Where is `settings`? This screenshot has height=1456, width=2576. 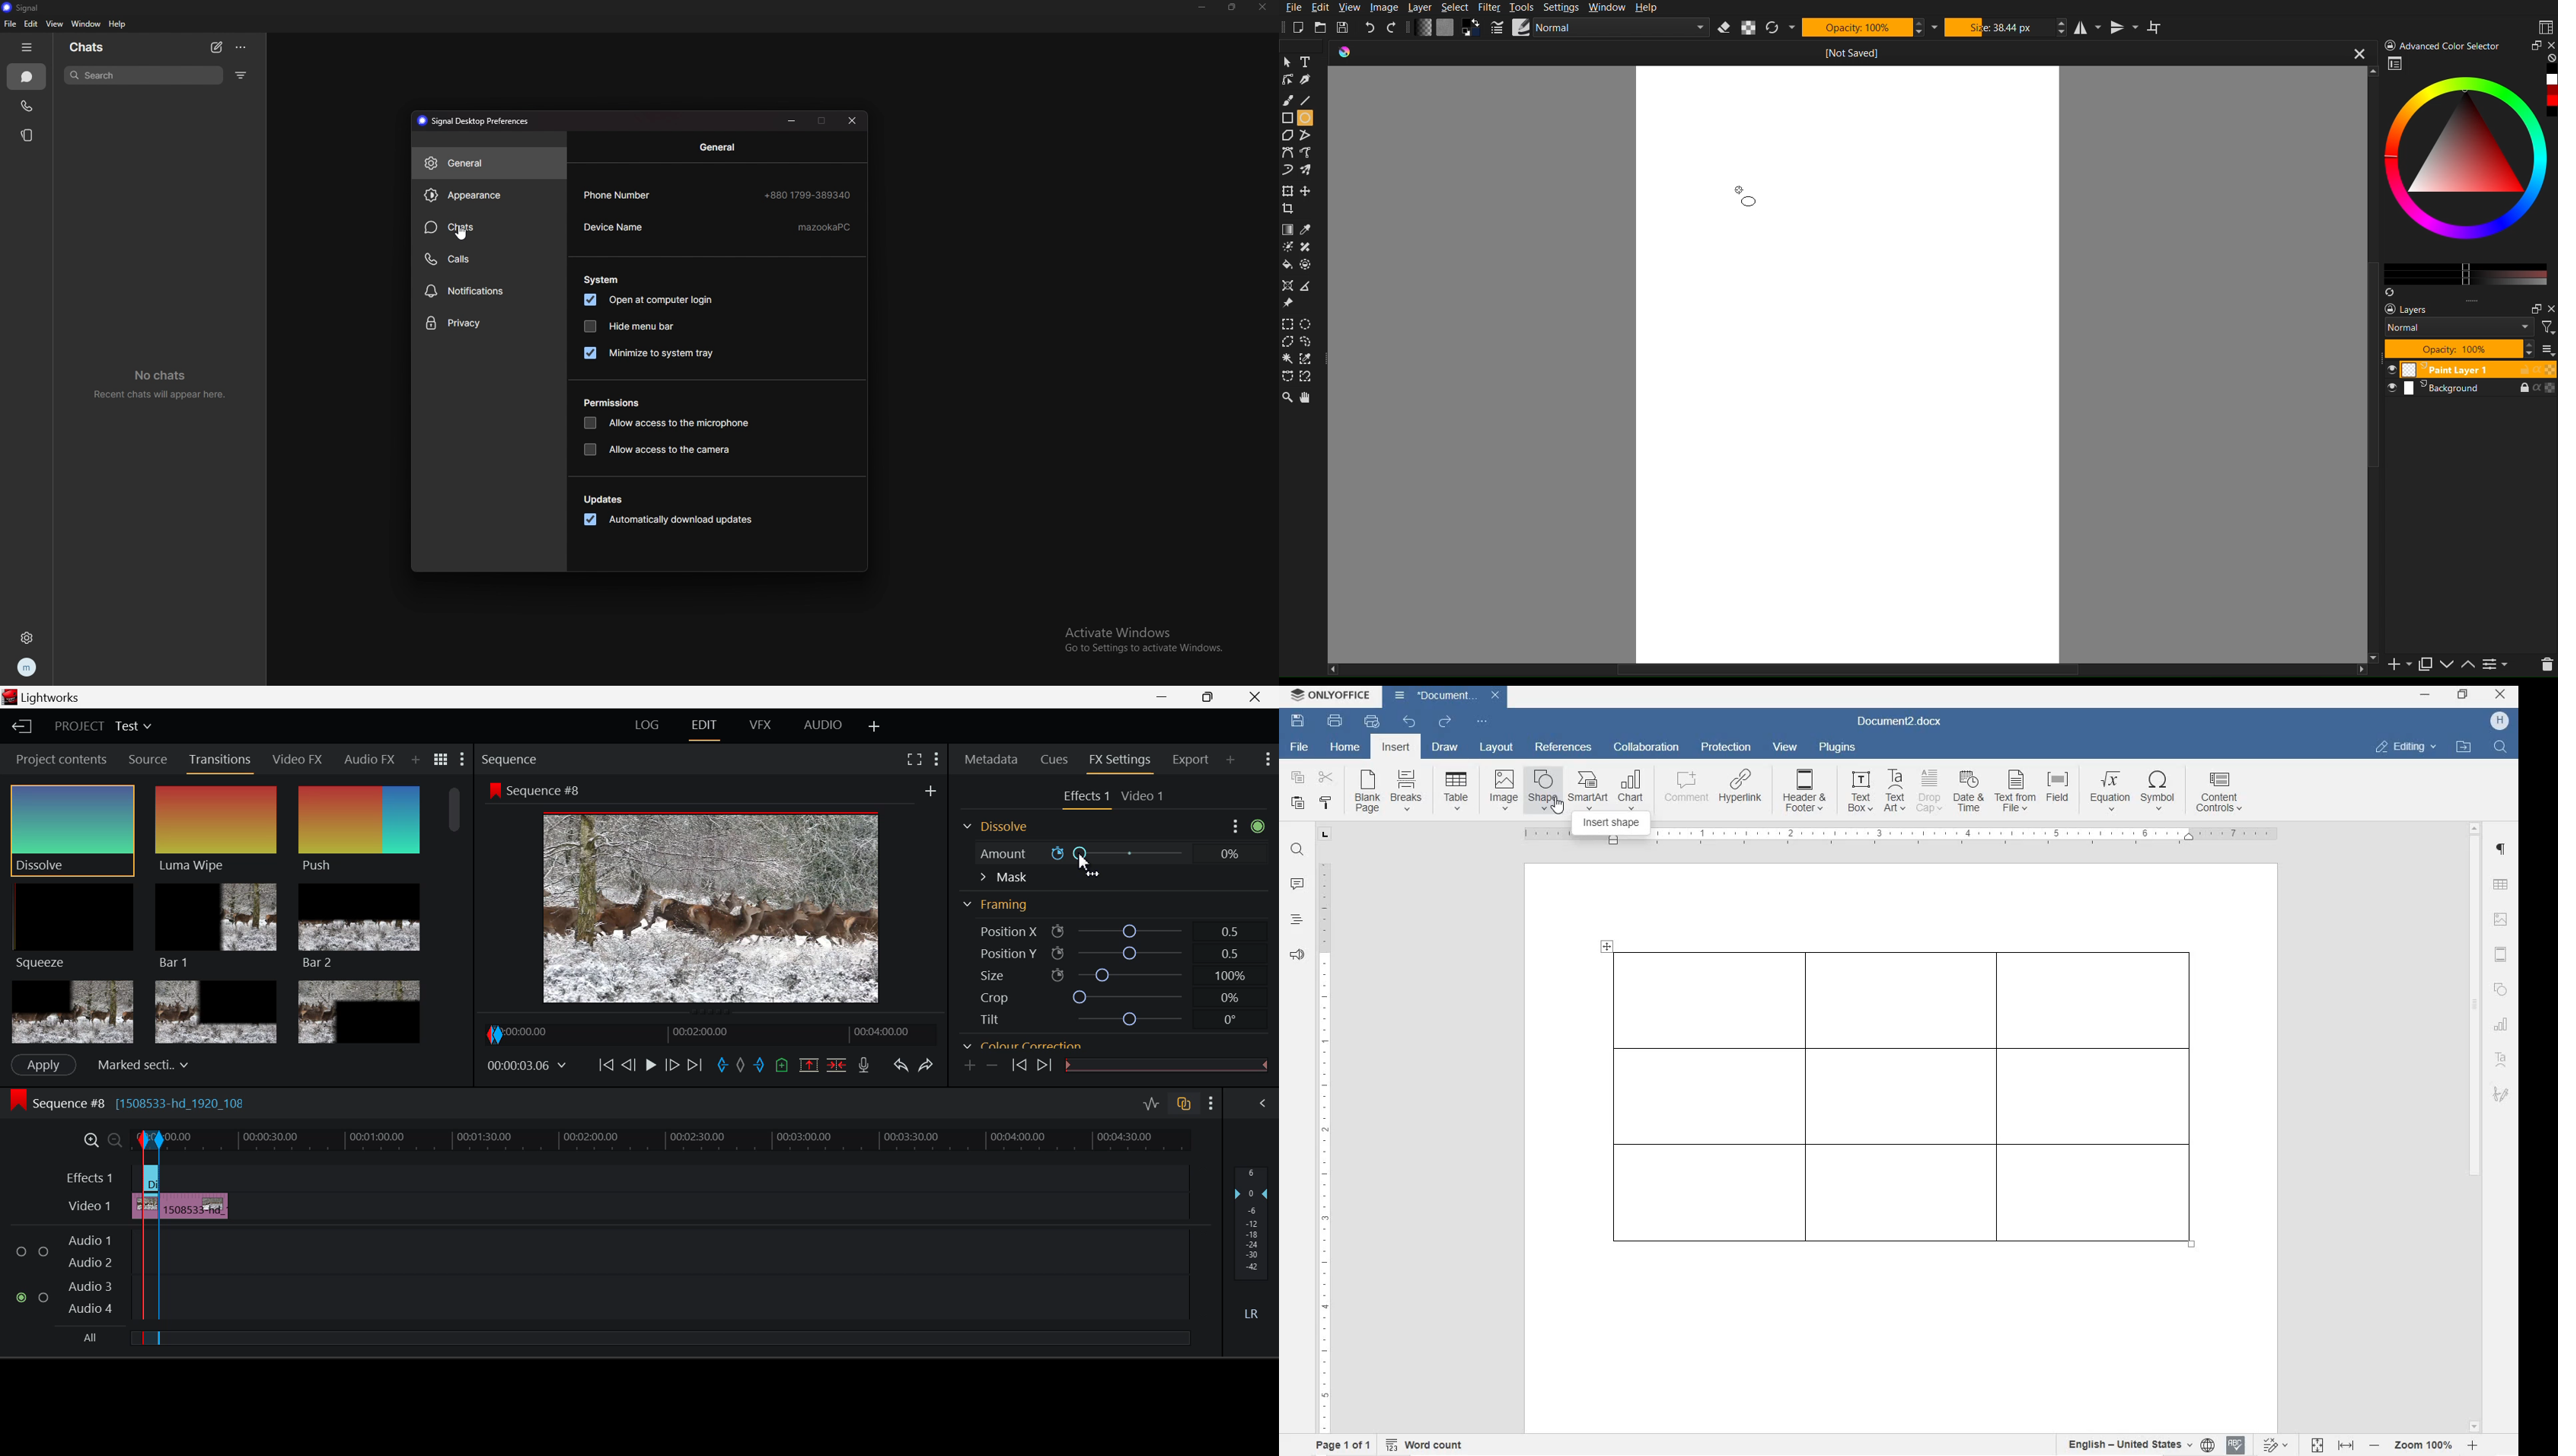
settings is located at coordinates (28, 639).